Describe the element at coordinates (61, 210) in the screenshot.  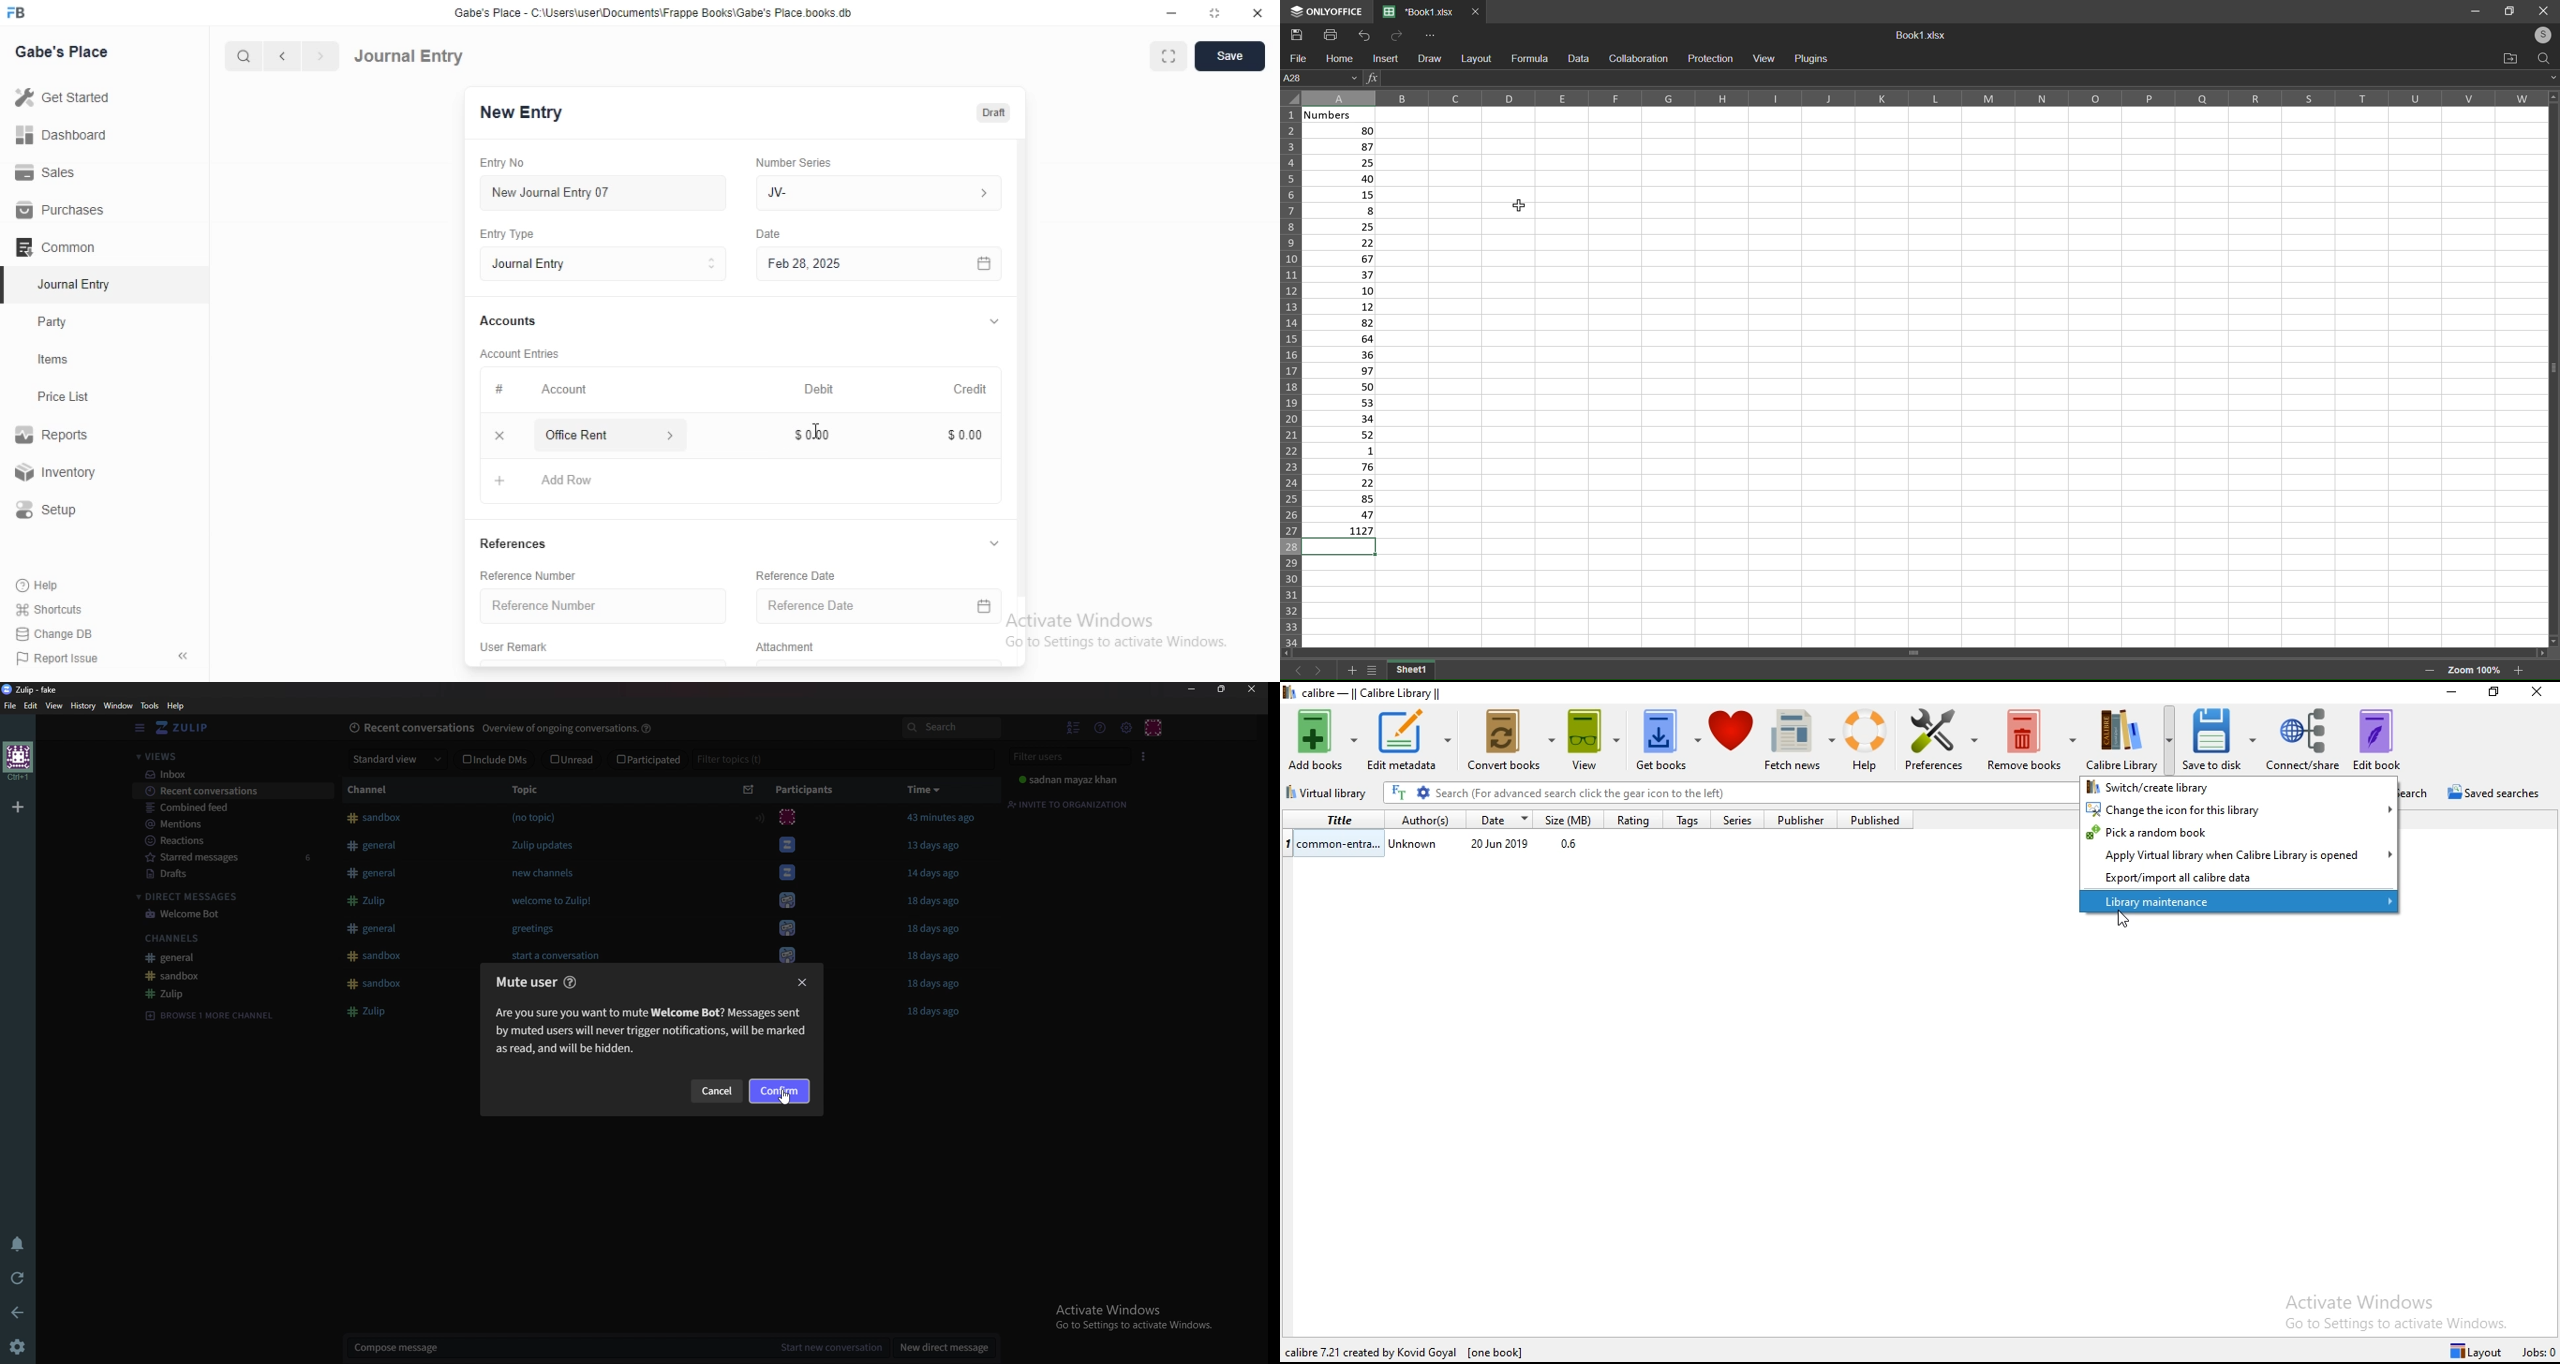
I see `Purchases` at that location.